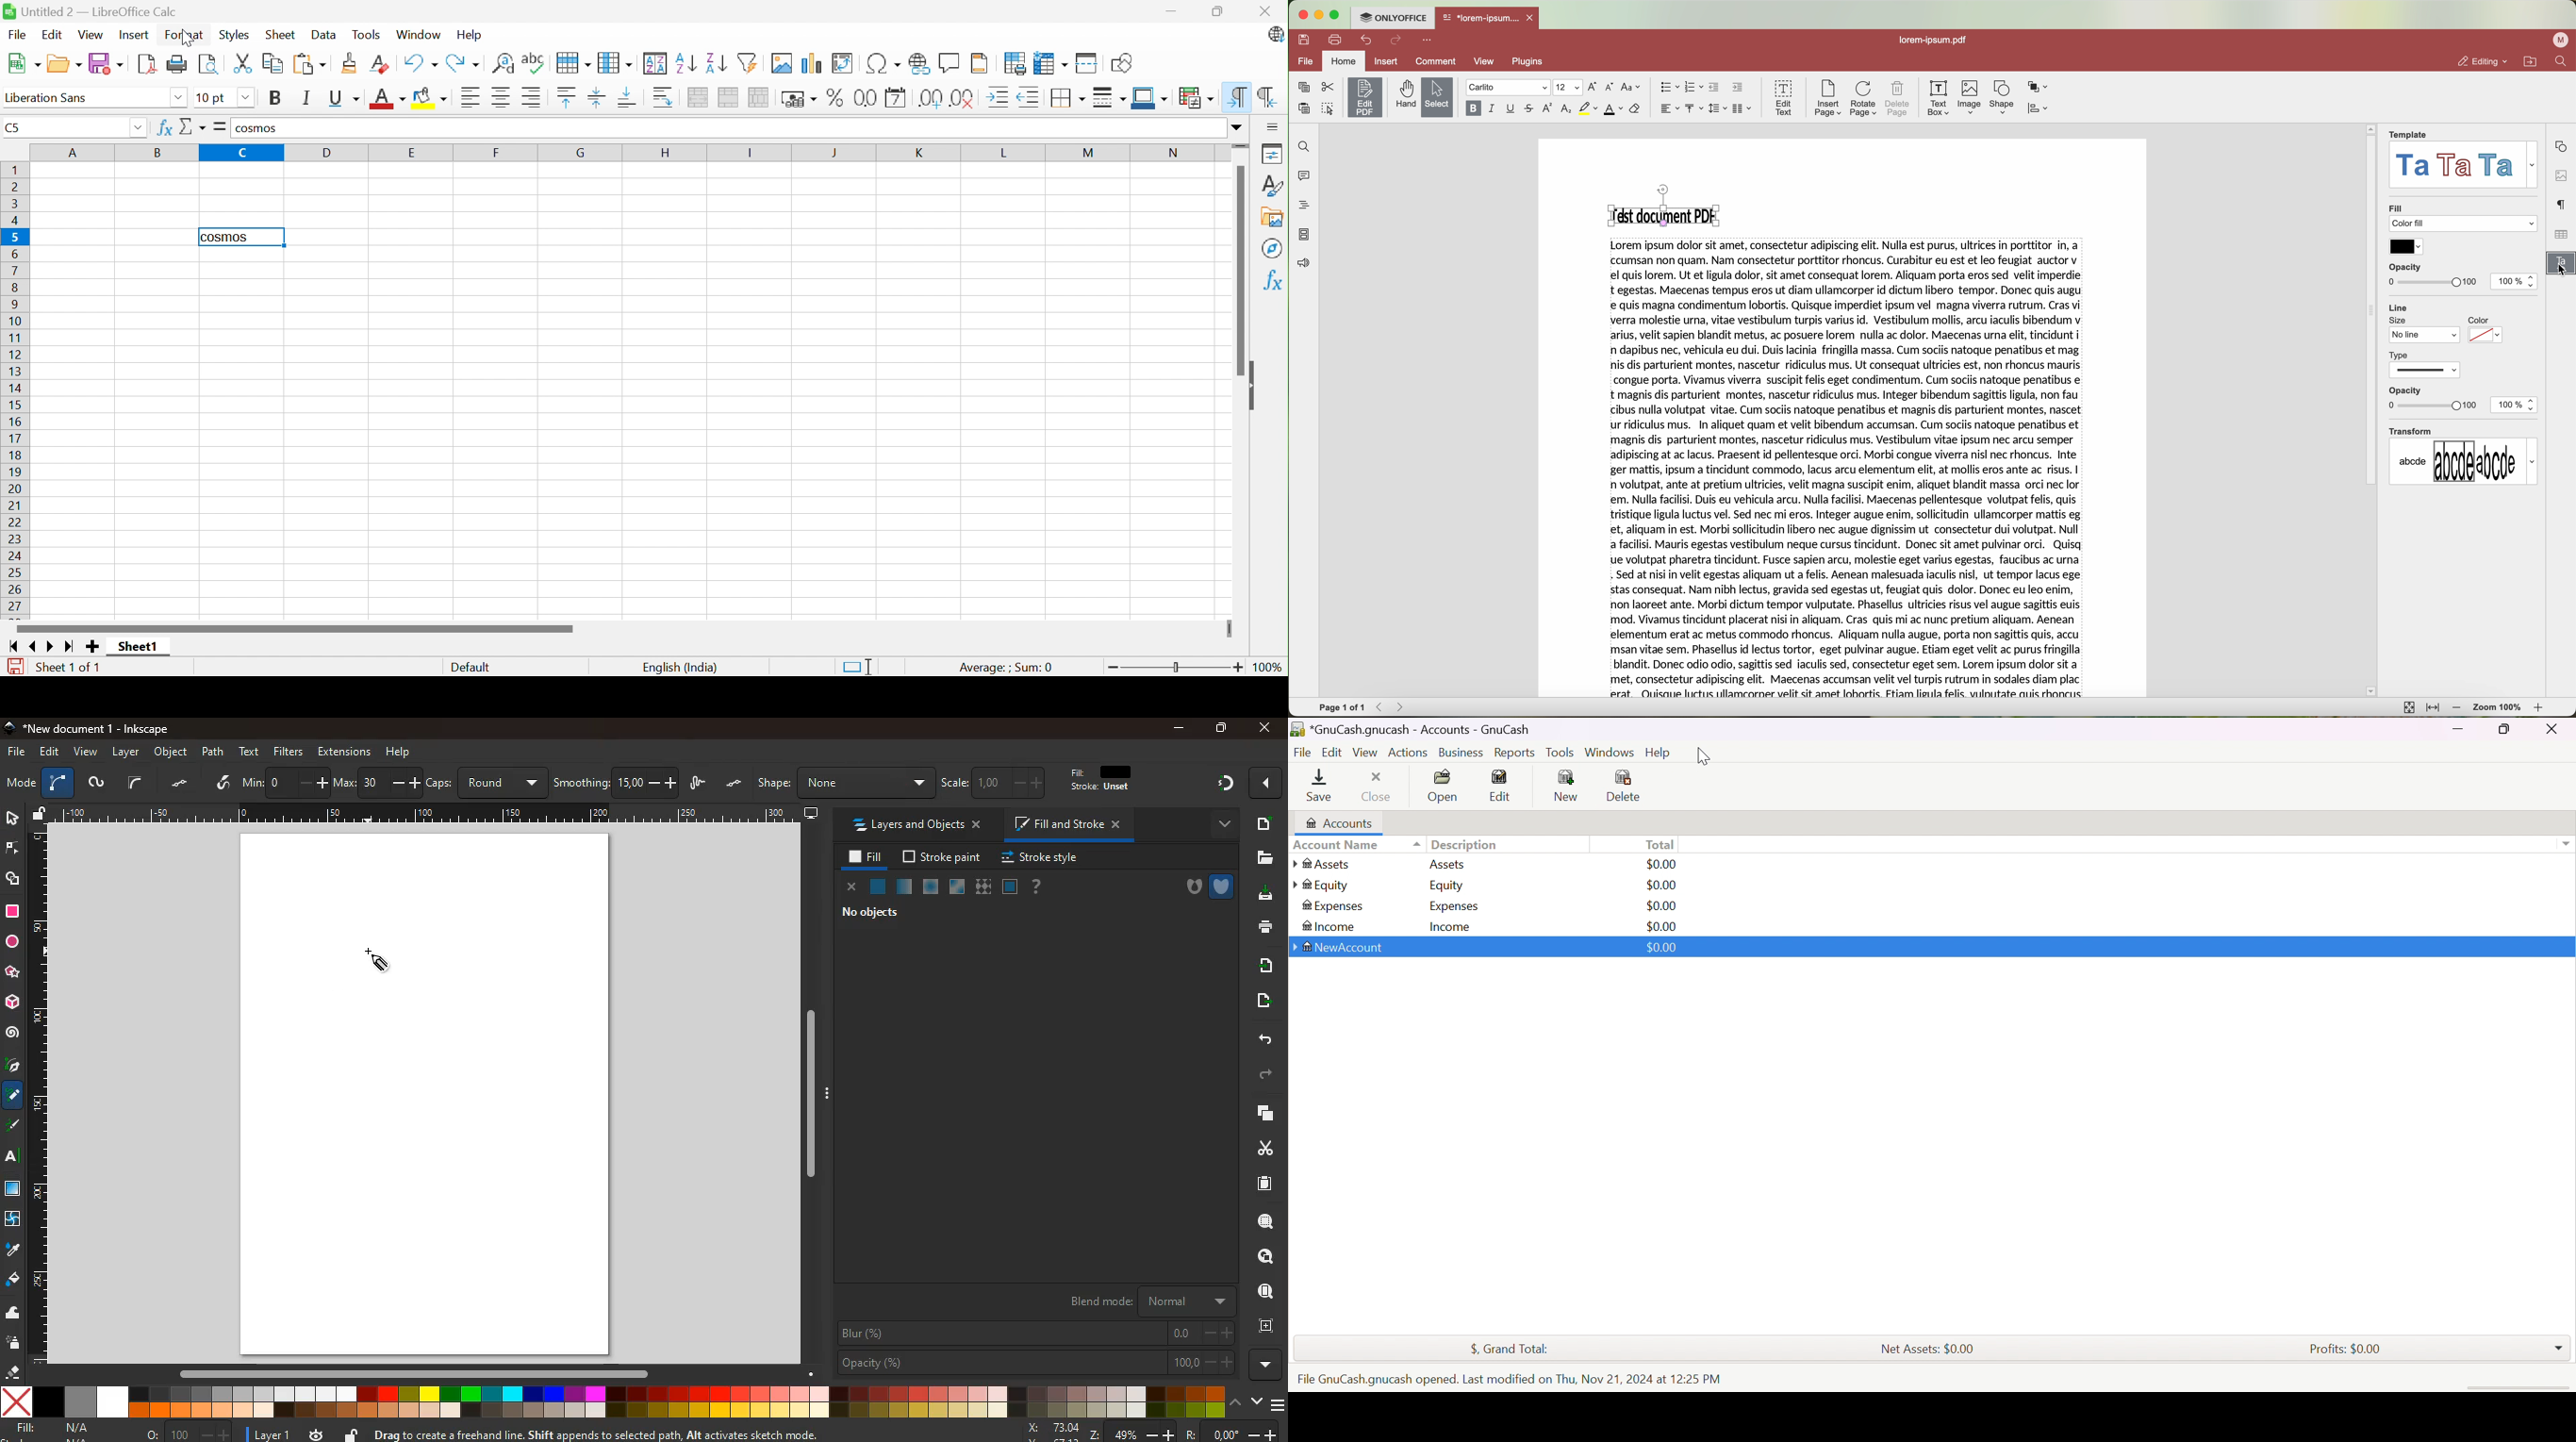 The width and height of the screenshot is (2576, 1456). Describe the element at coordinates (1273, 218) in the screenshot. I see `Gallery` at that location.